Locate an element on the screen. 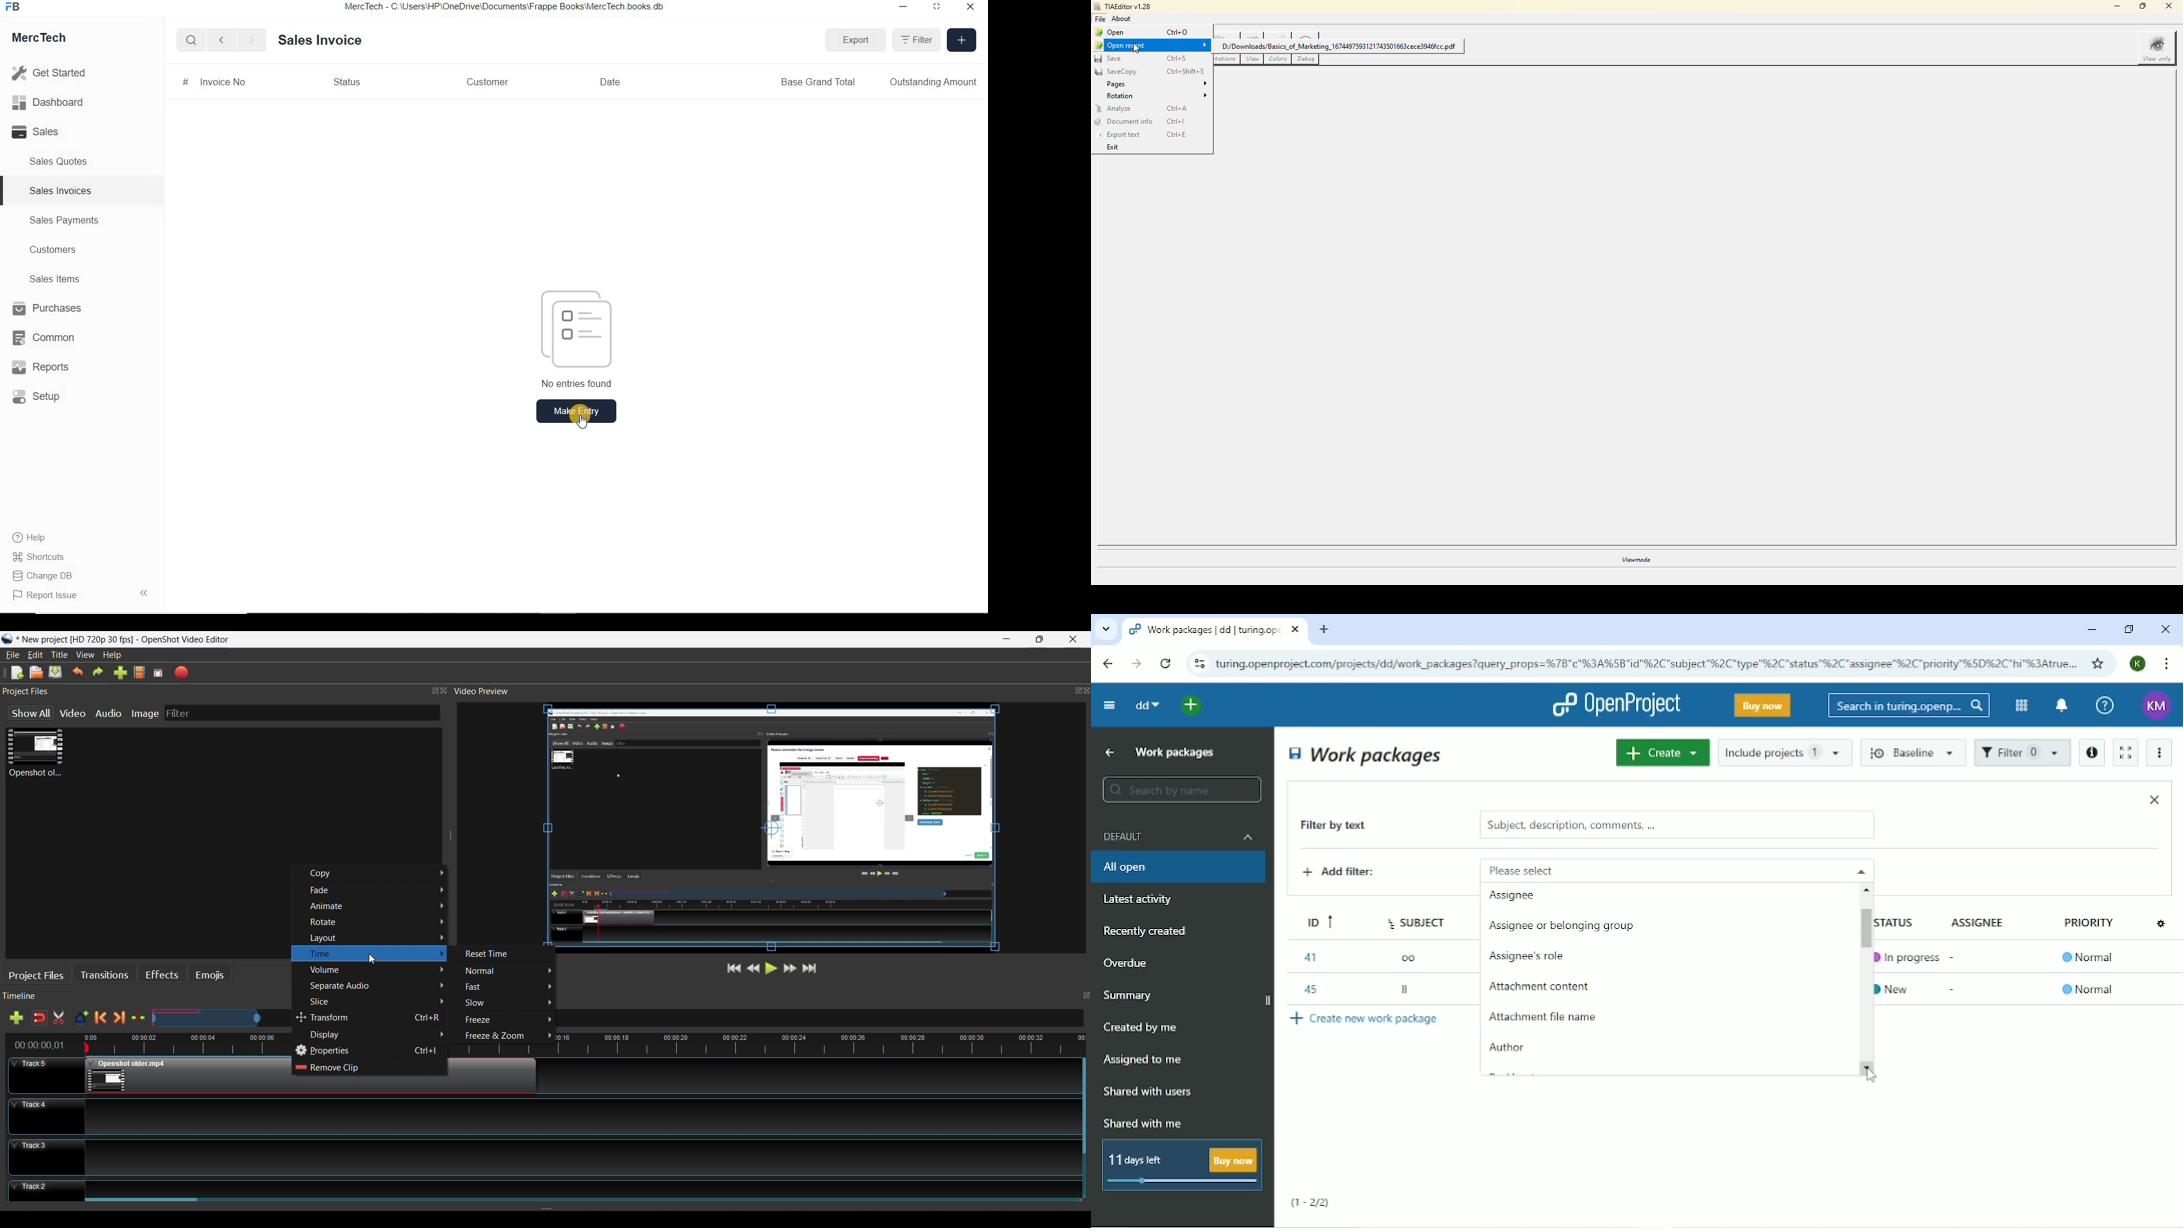  Close is located at coordinates (2165, 629).